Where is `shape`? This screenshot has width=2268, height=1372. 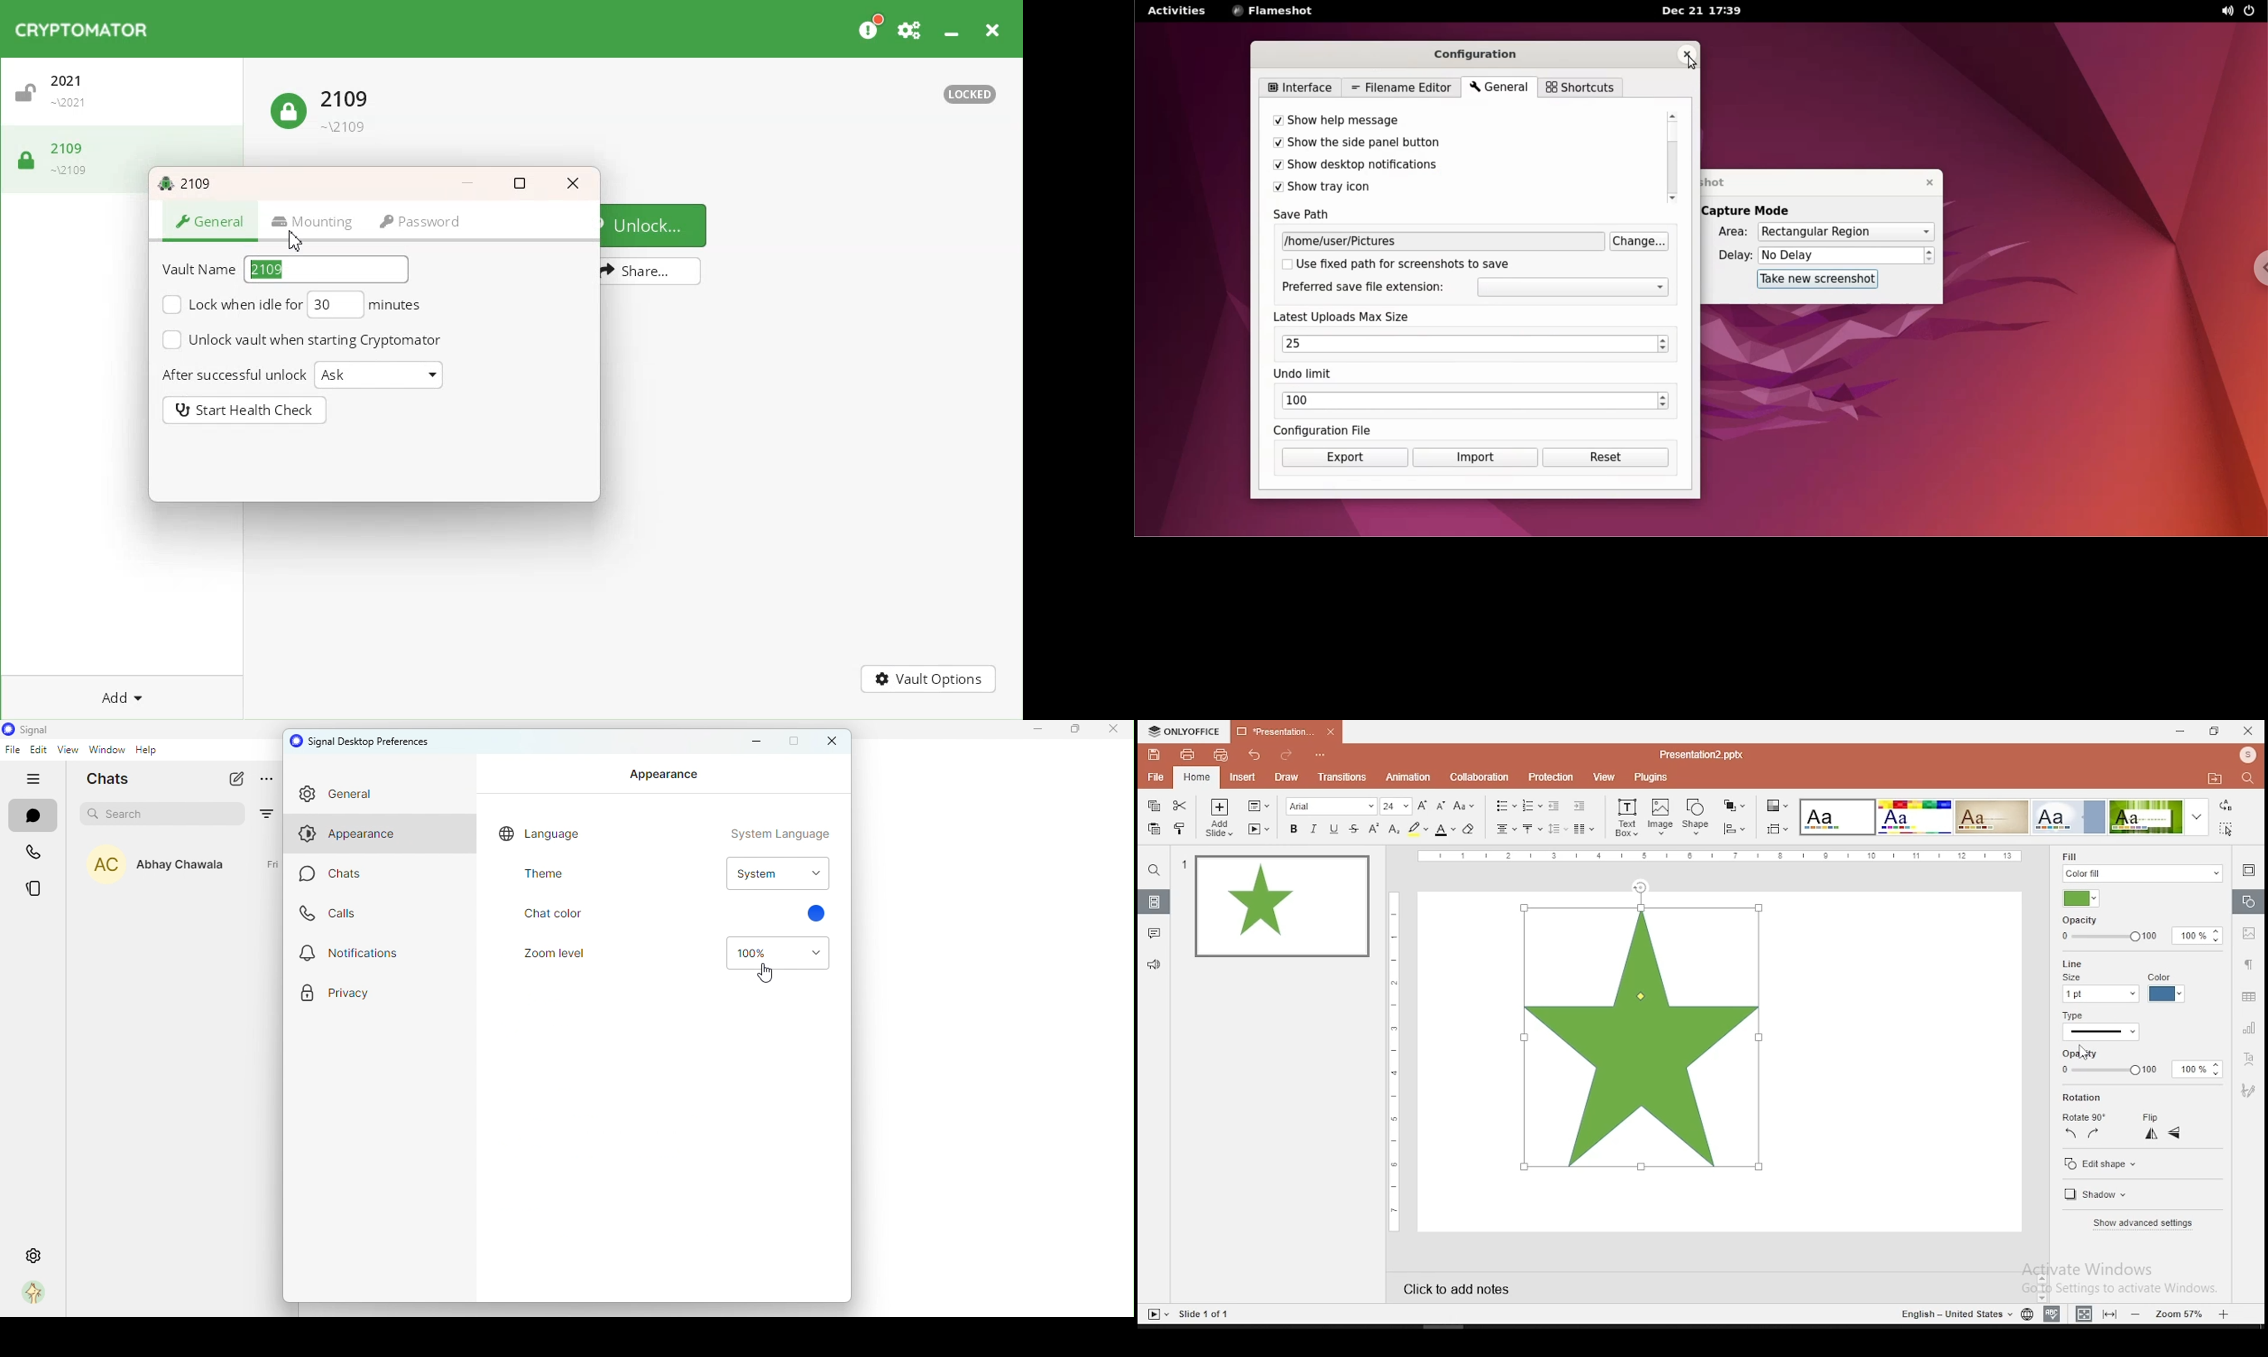 shape is located at coordinates (1642, 1035).